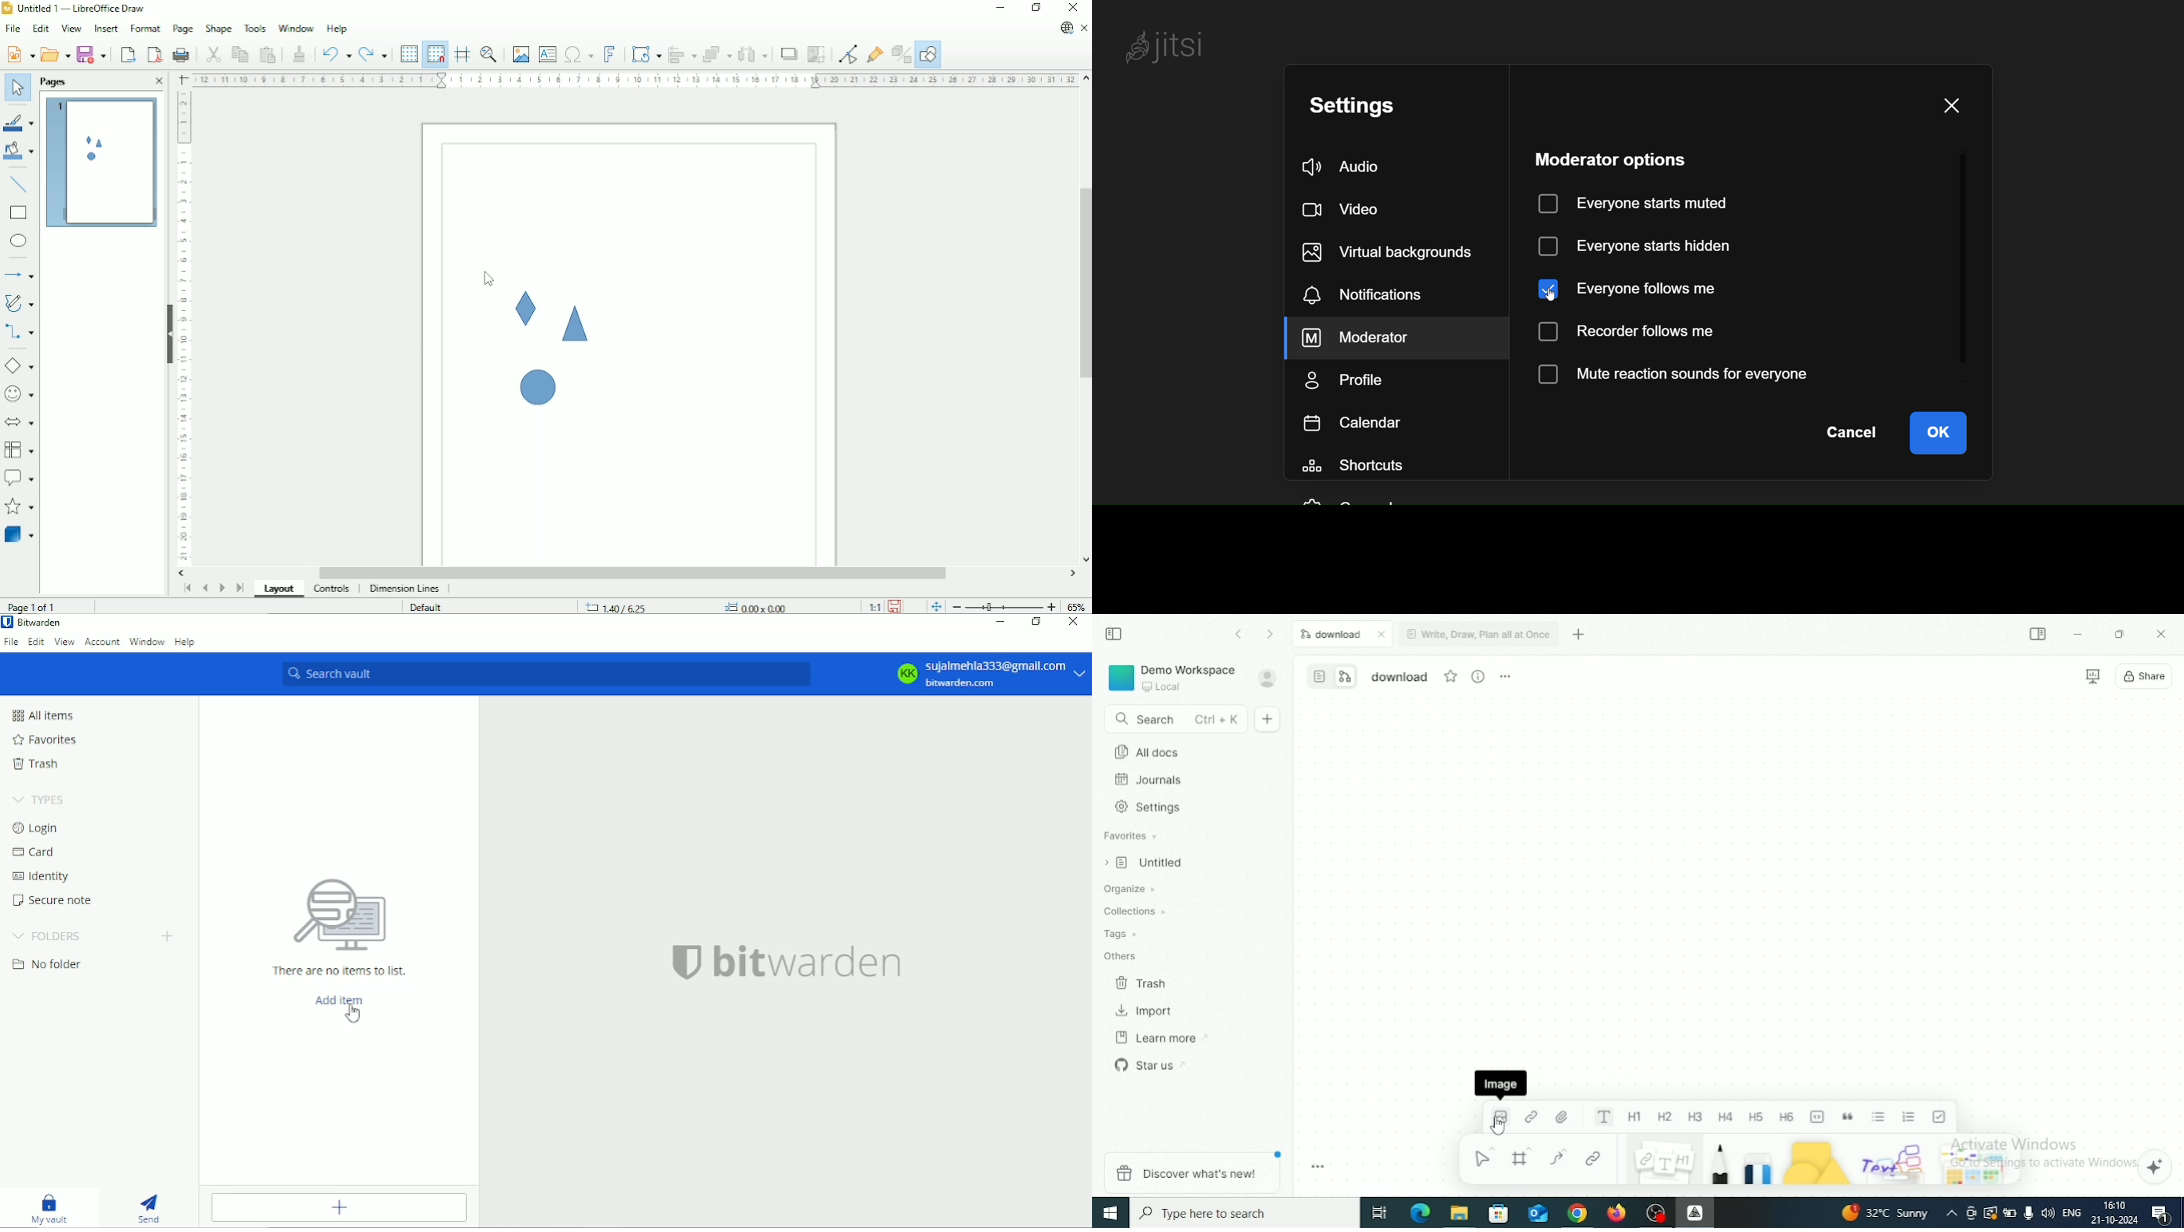 The width and height of the screenshot is (2184, 1232). What do you see at coordinates (2161, 635) in the screenshot?
I see `Close` at bounding box center [2161, 635].